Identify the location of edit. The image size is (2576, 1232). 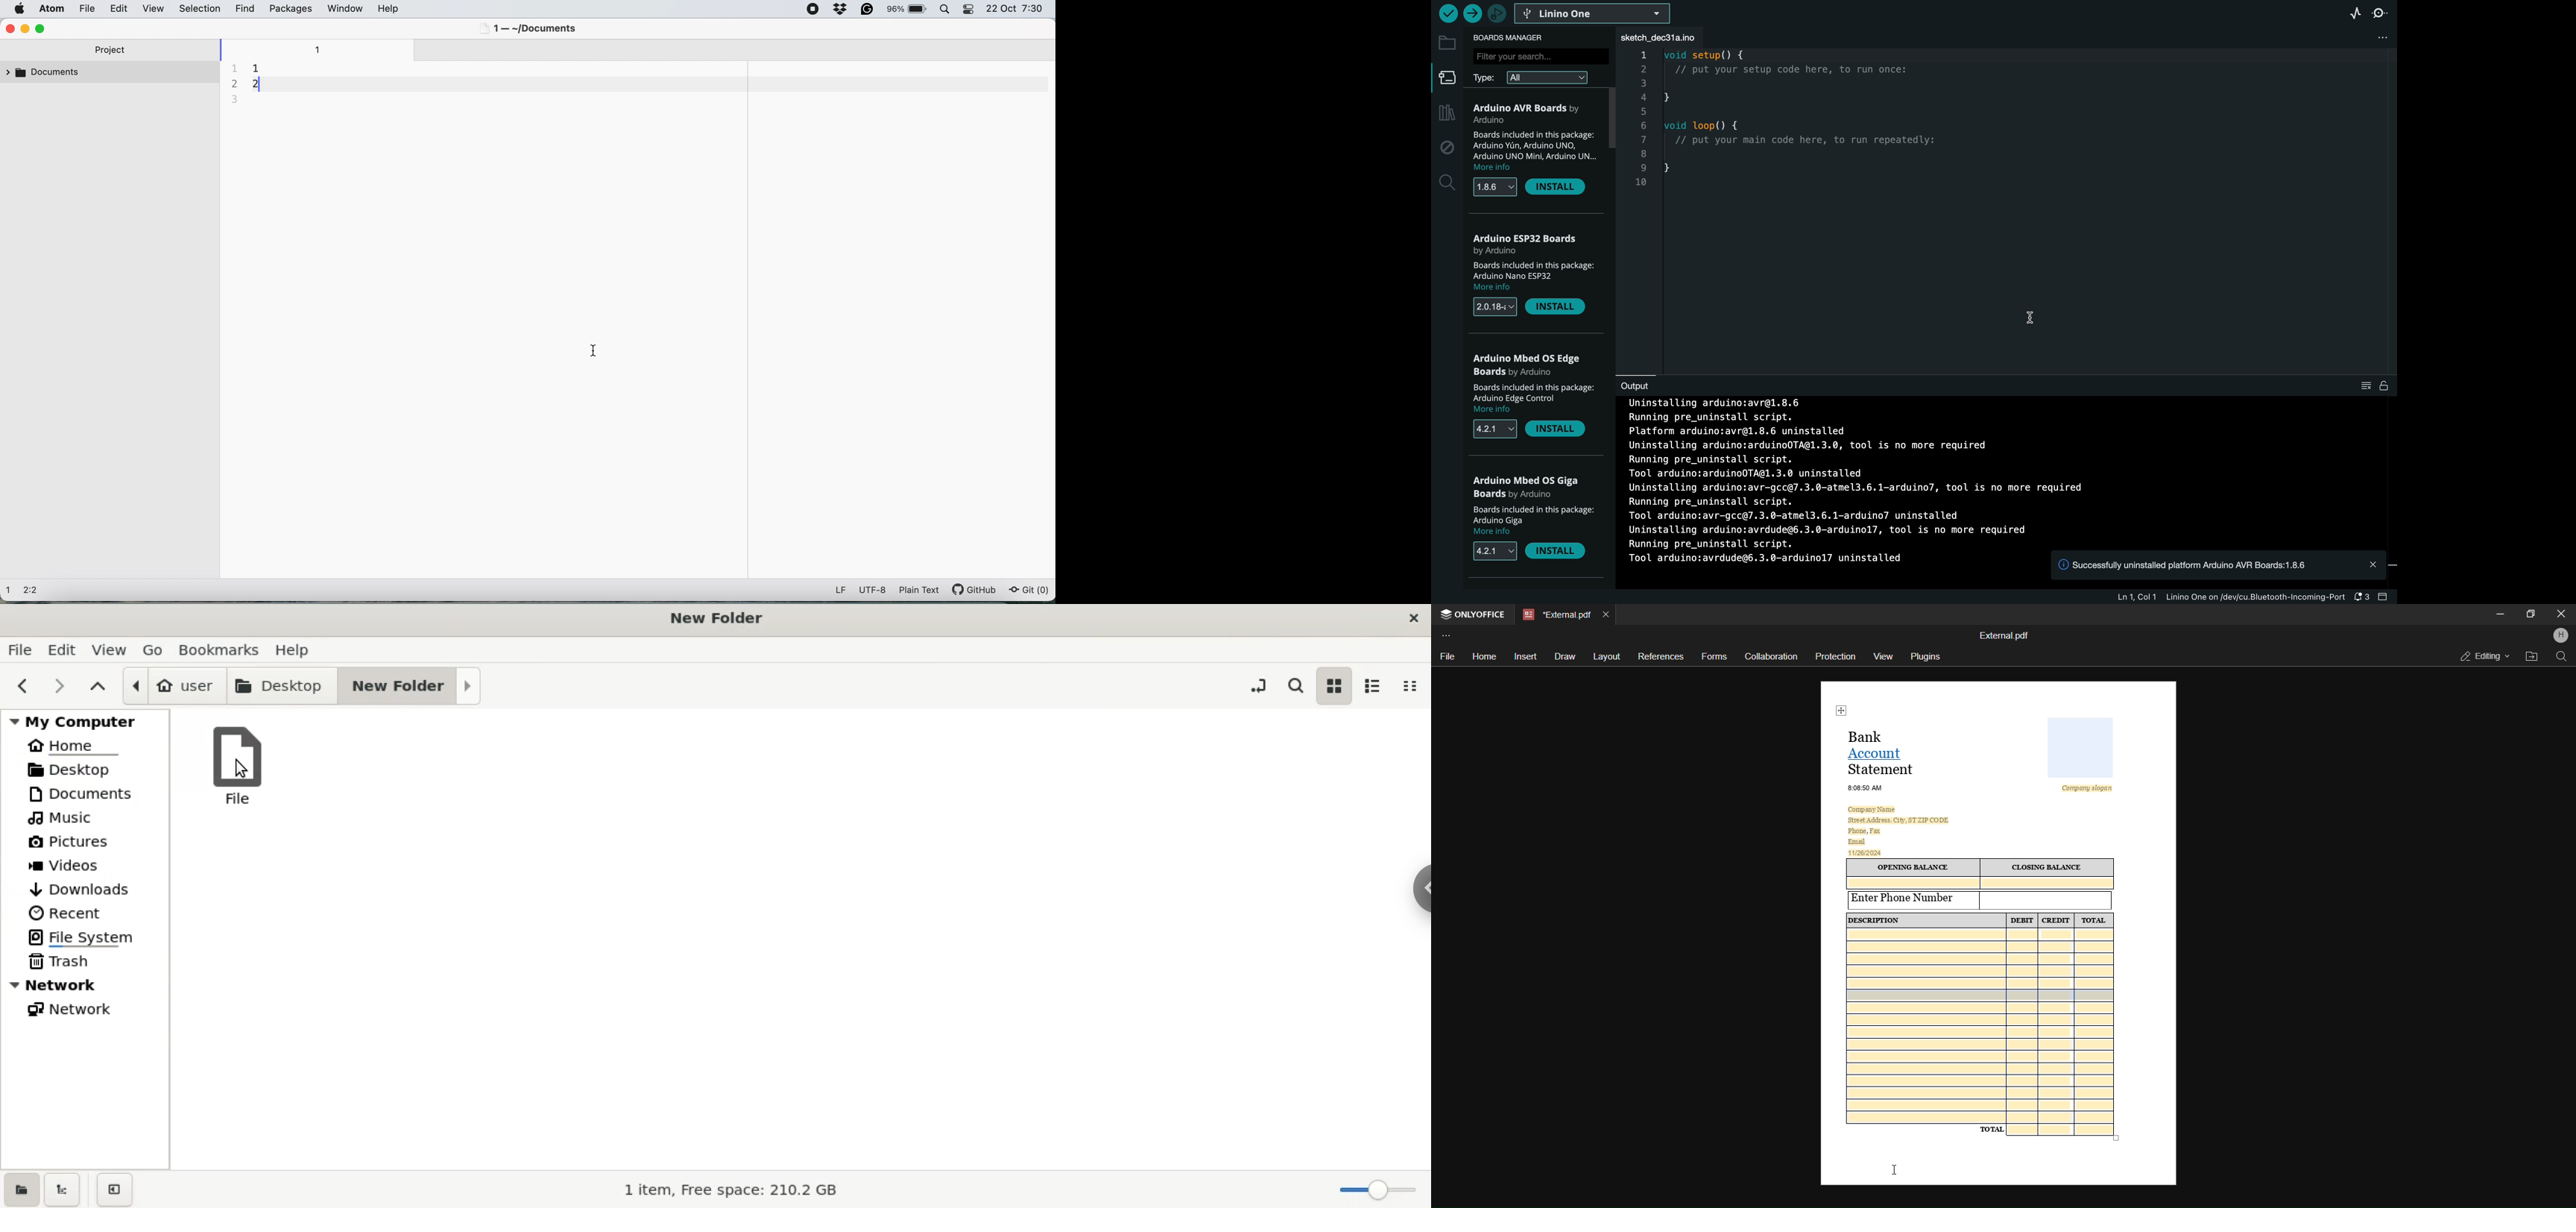
(62, 650).